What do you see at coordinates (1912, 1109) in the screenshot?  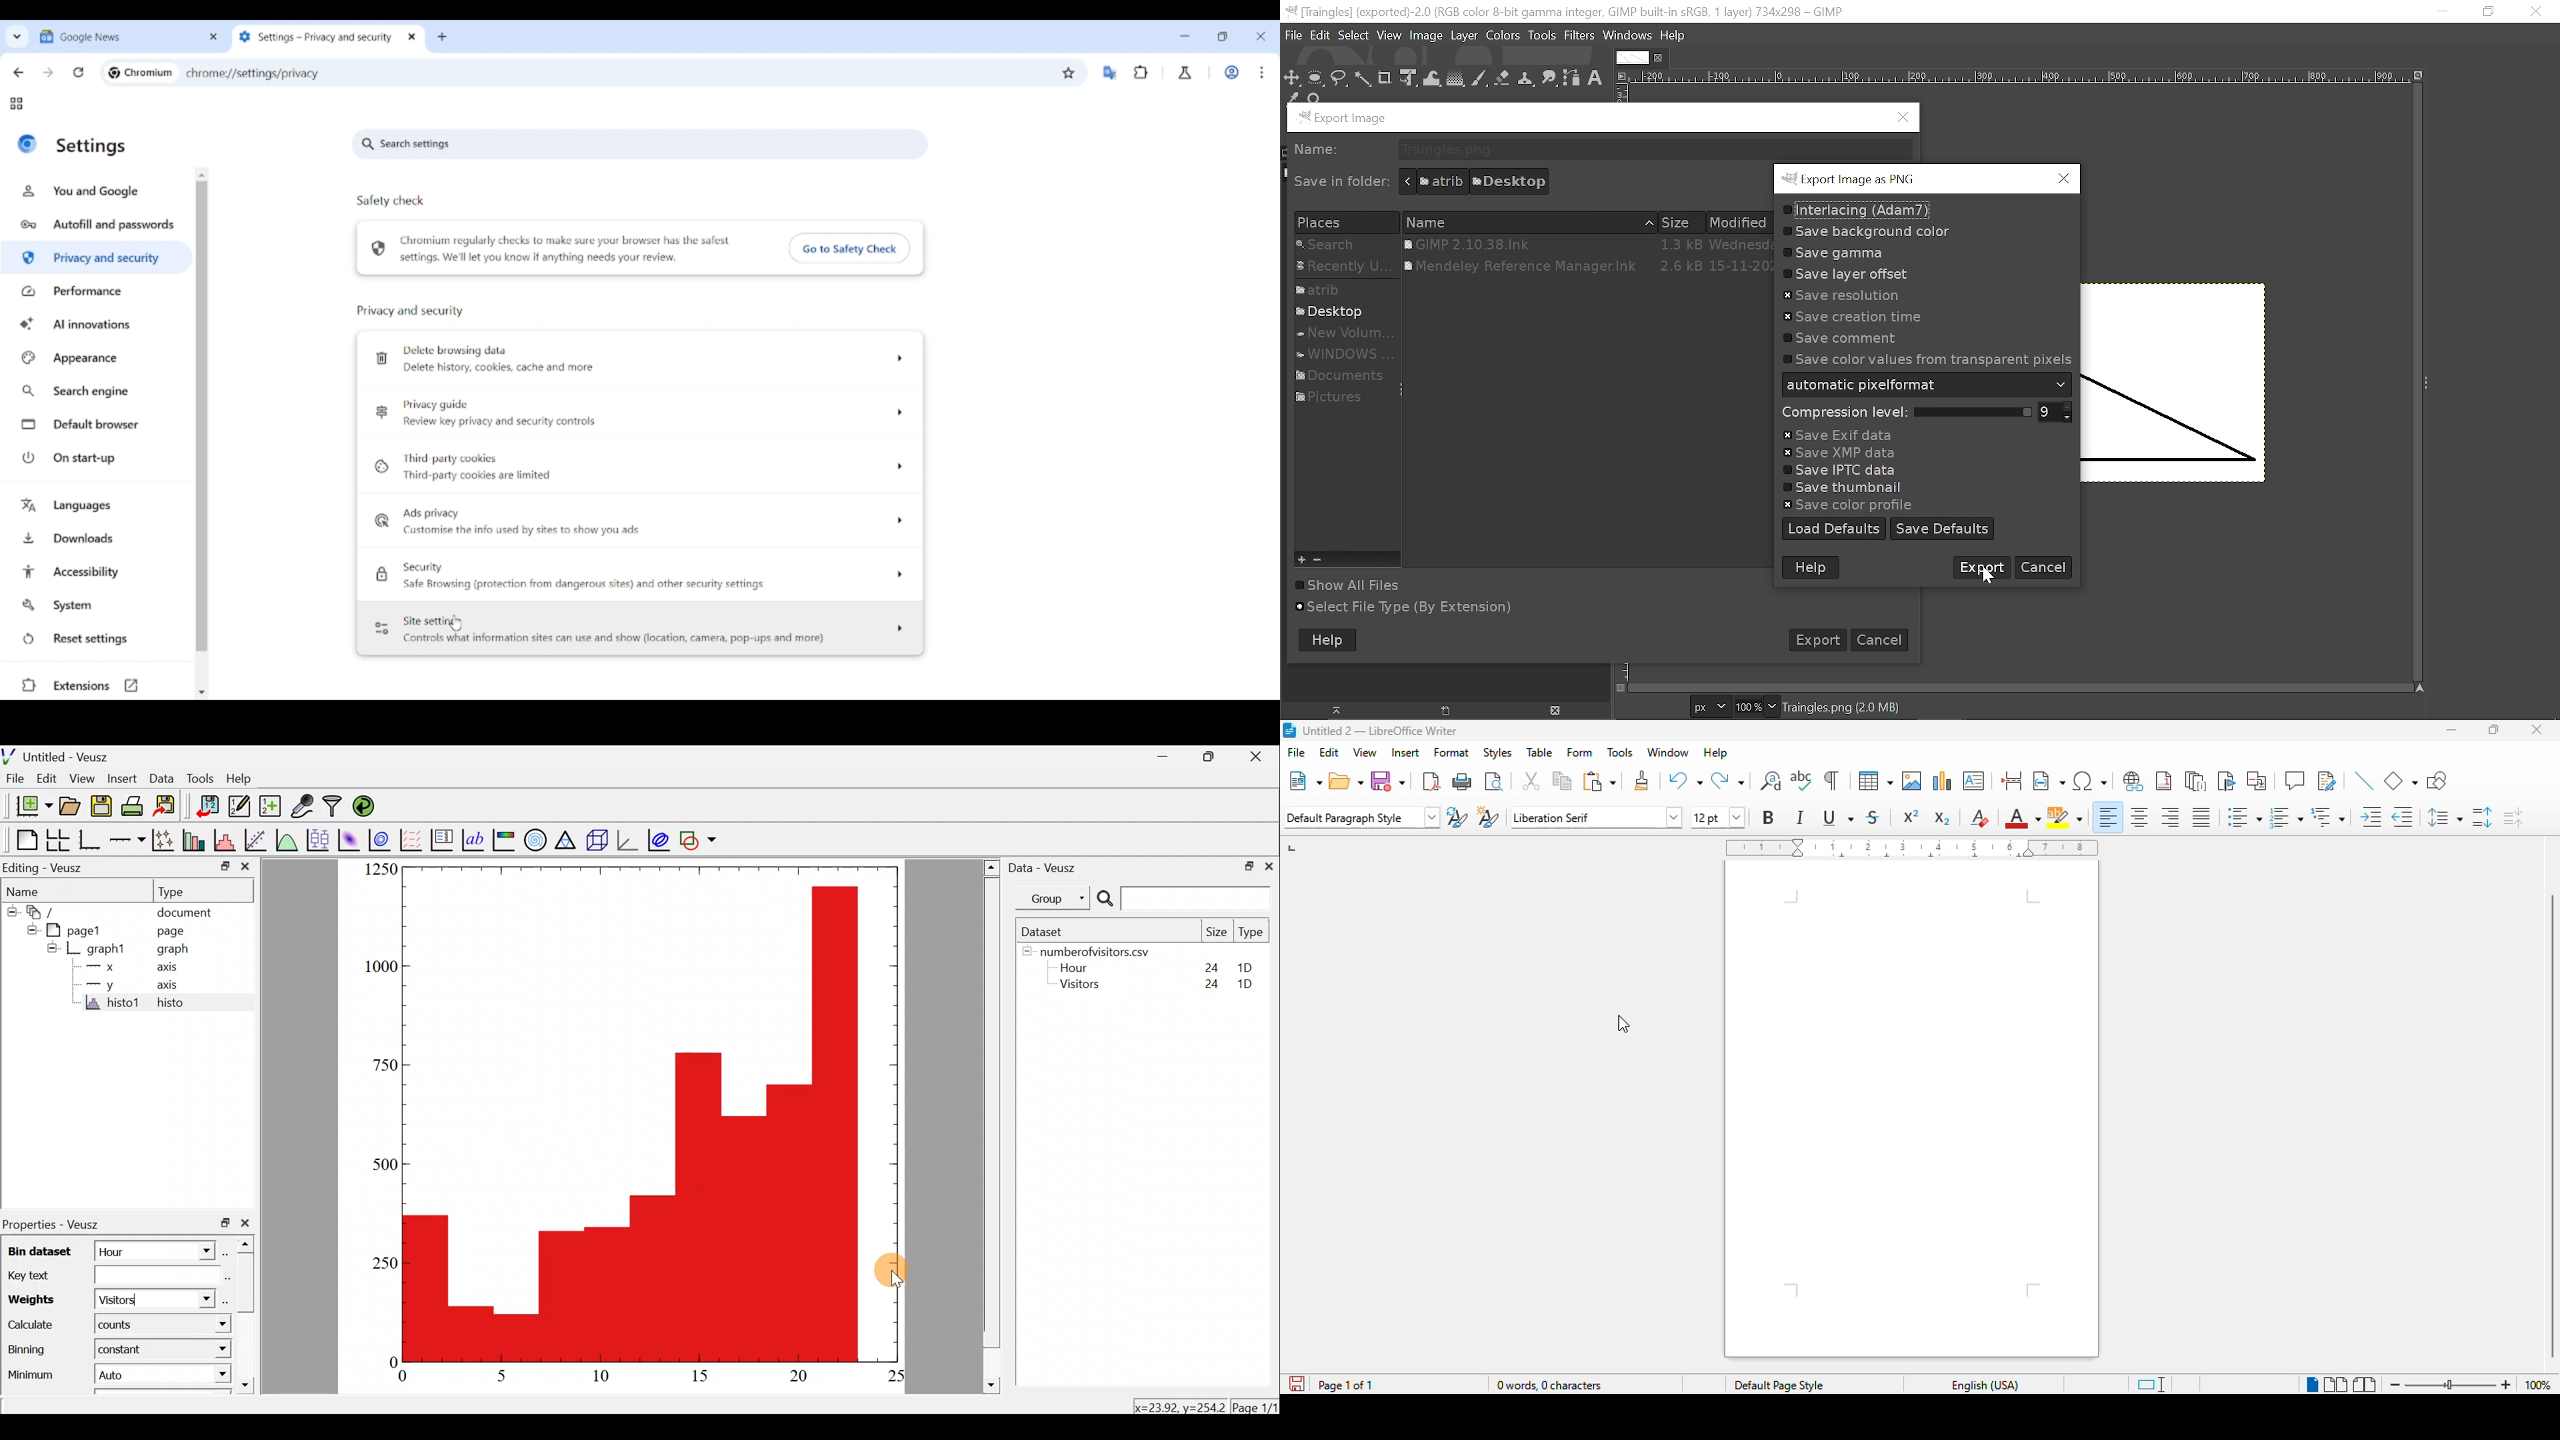 I see `page` at bounding box center [1912, 1109].